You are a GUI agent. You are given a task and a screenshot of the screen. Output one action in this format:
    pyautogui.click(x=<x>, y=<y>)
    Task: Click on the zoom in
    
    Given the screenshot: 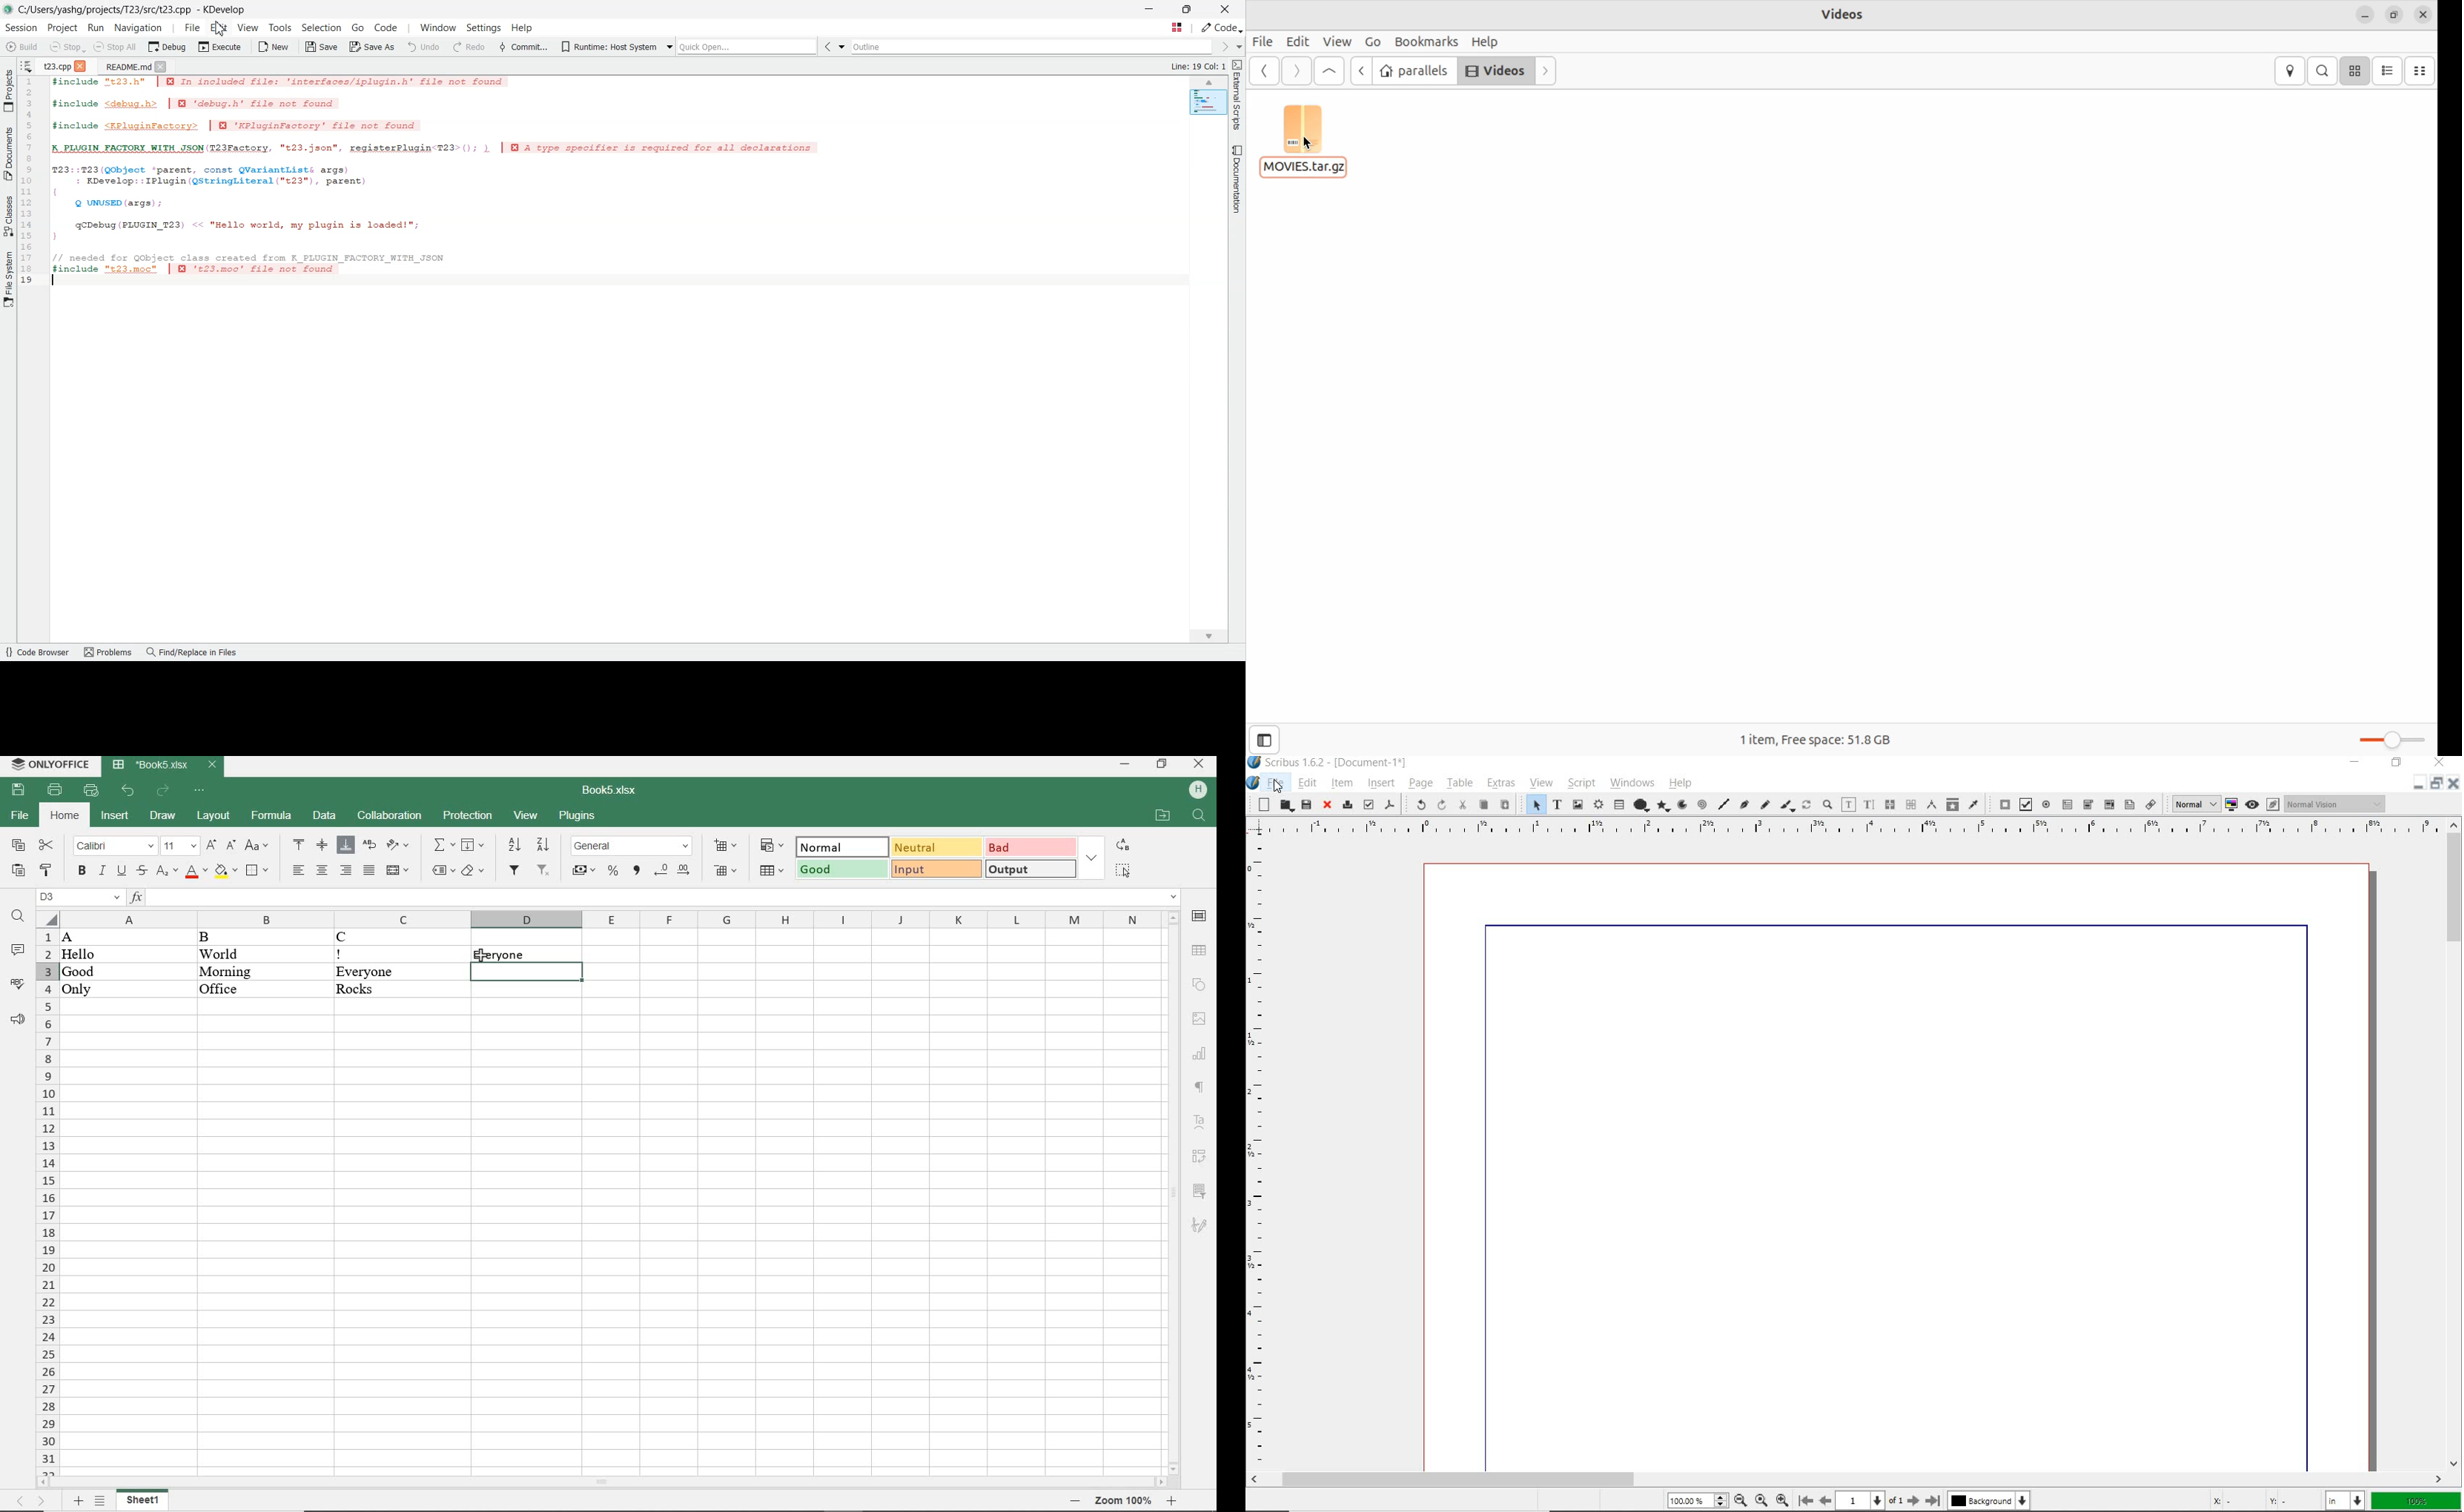 What is the action you would take?
    pyautogui.click(x=1173, y=1501)
    